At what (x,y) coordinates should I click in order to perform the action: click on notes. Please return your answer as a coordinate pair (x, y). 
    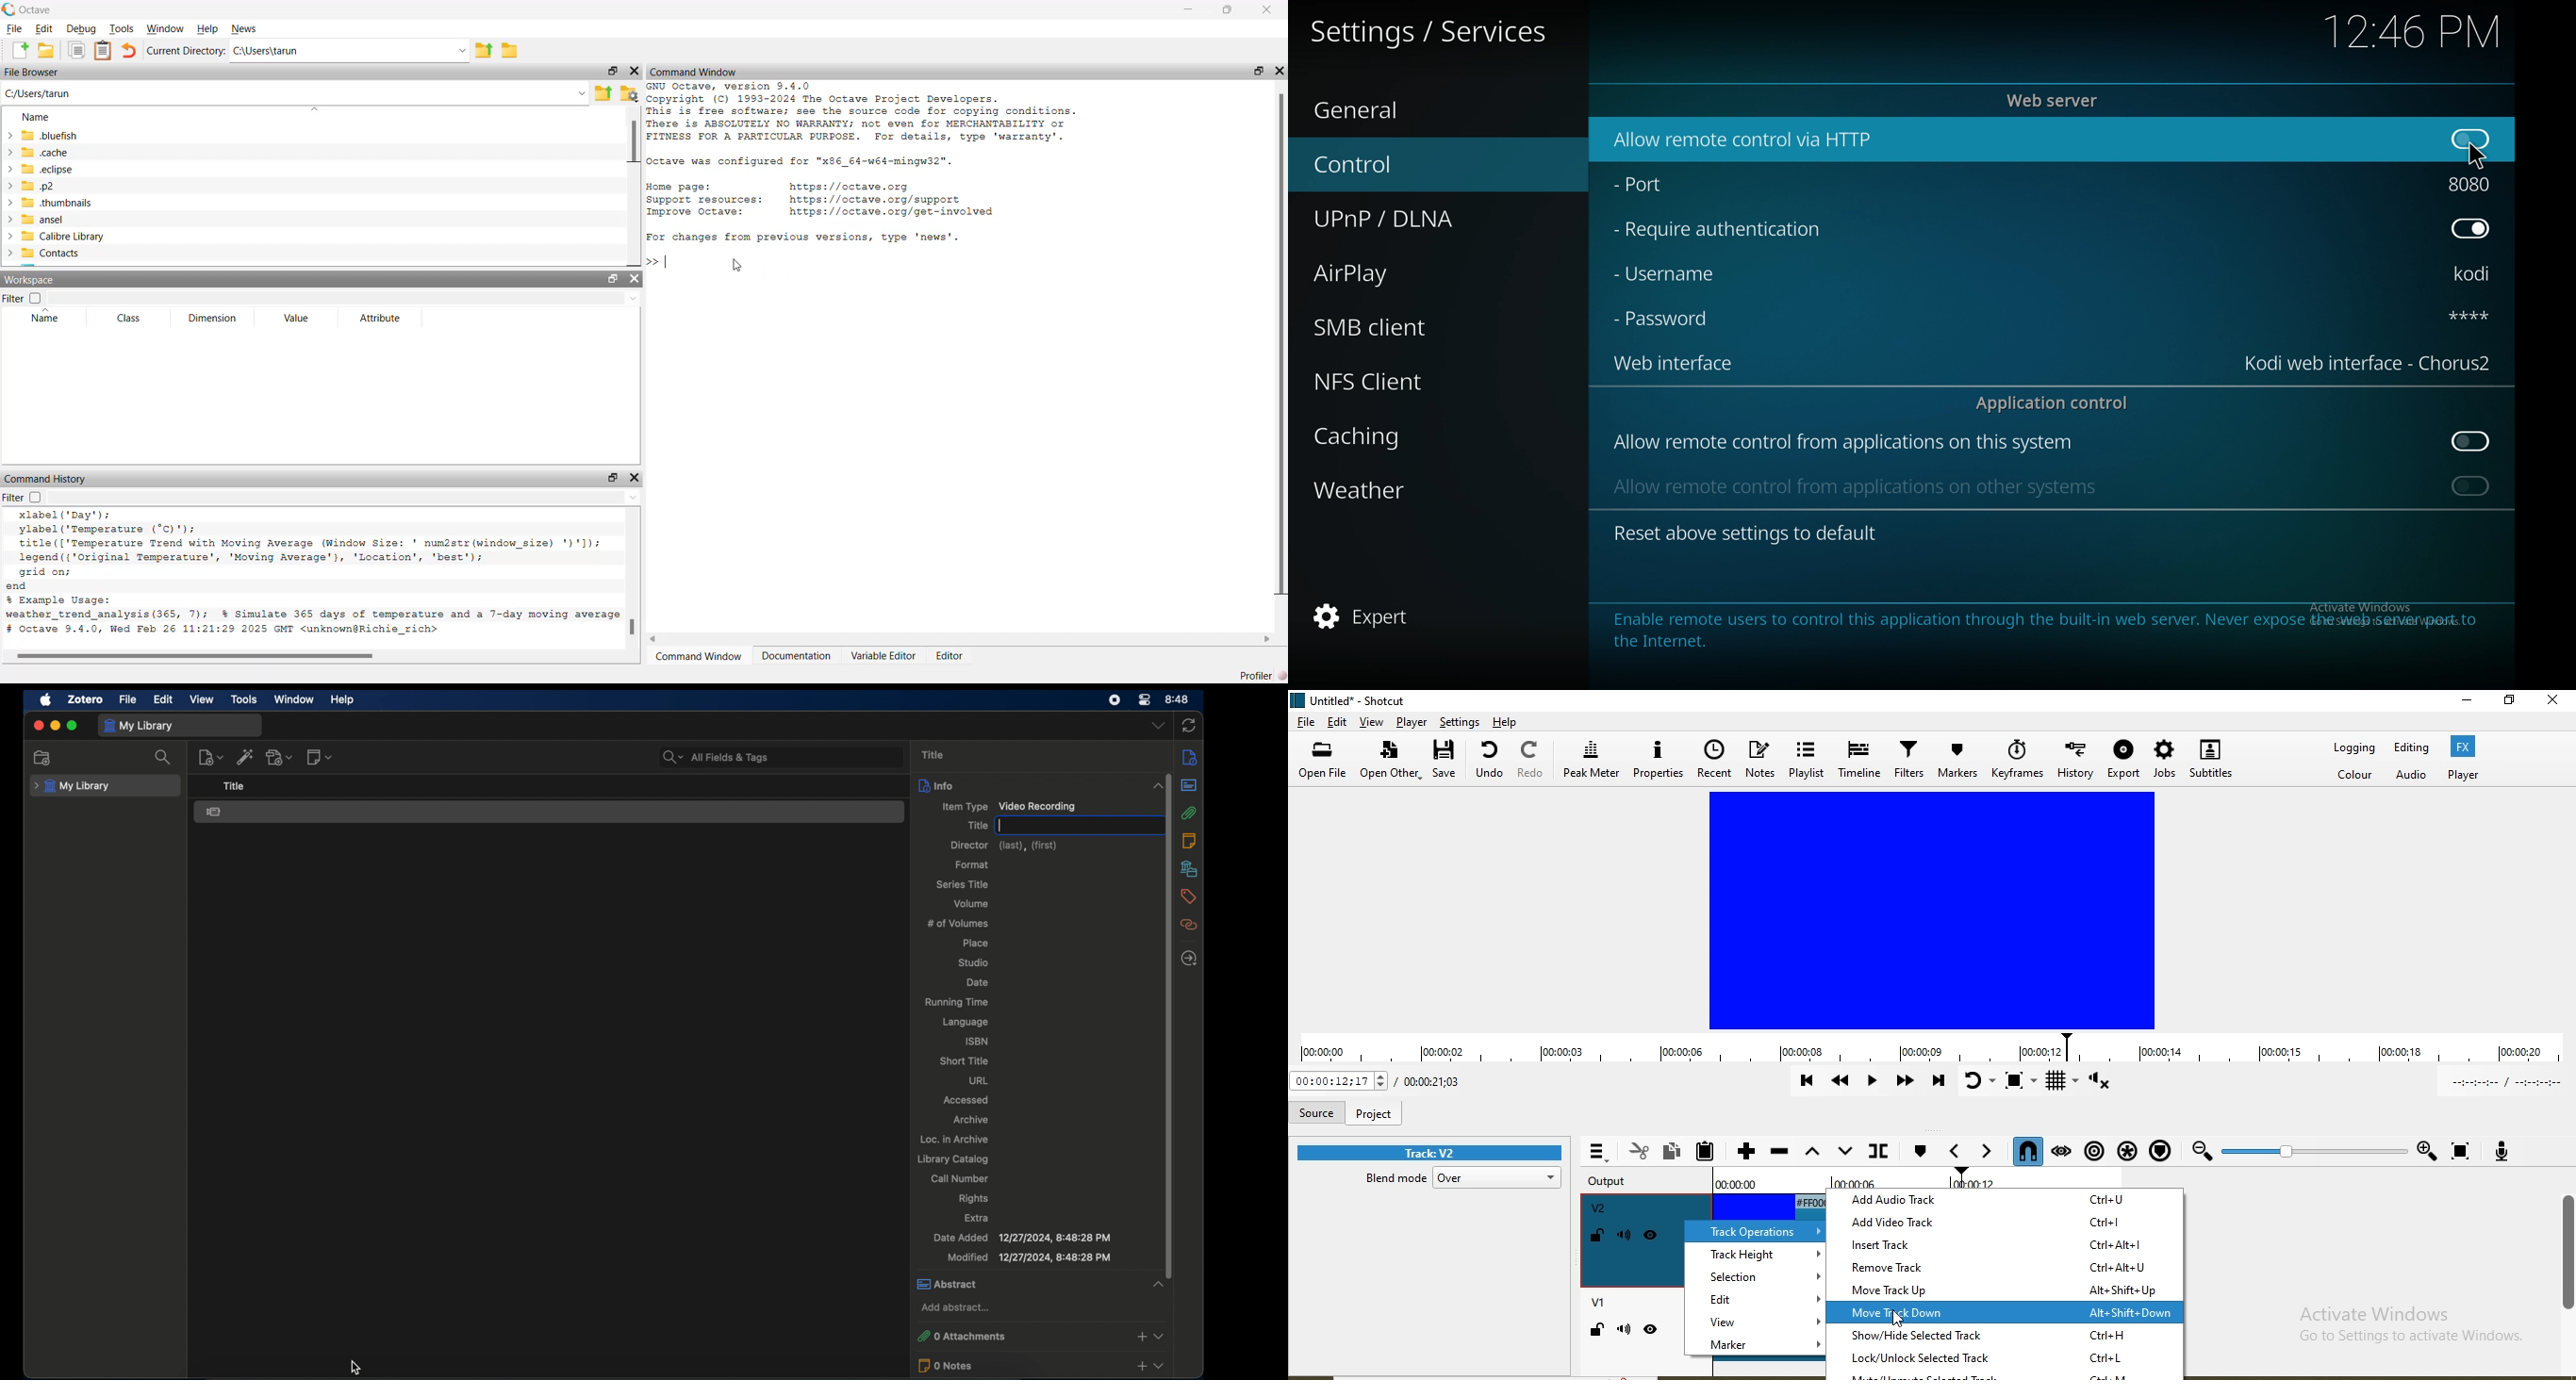
    Looking at the image, I should click on (1189, 840).